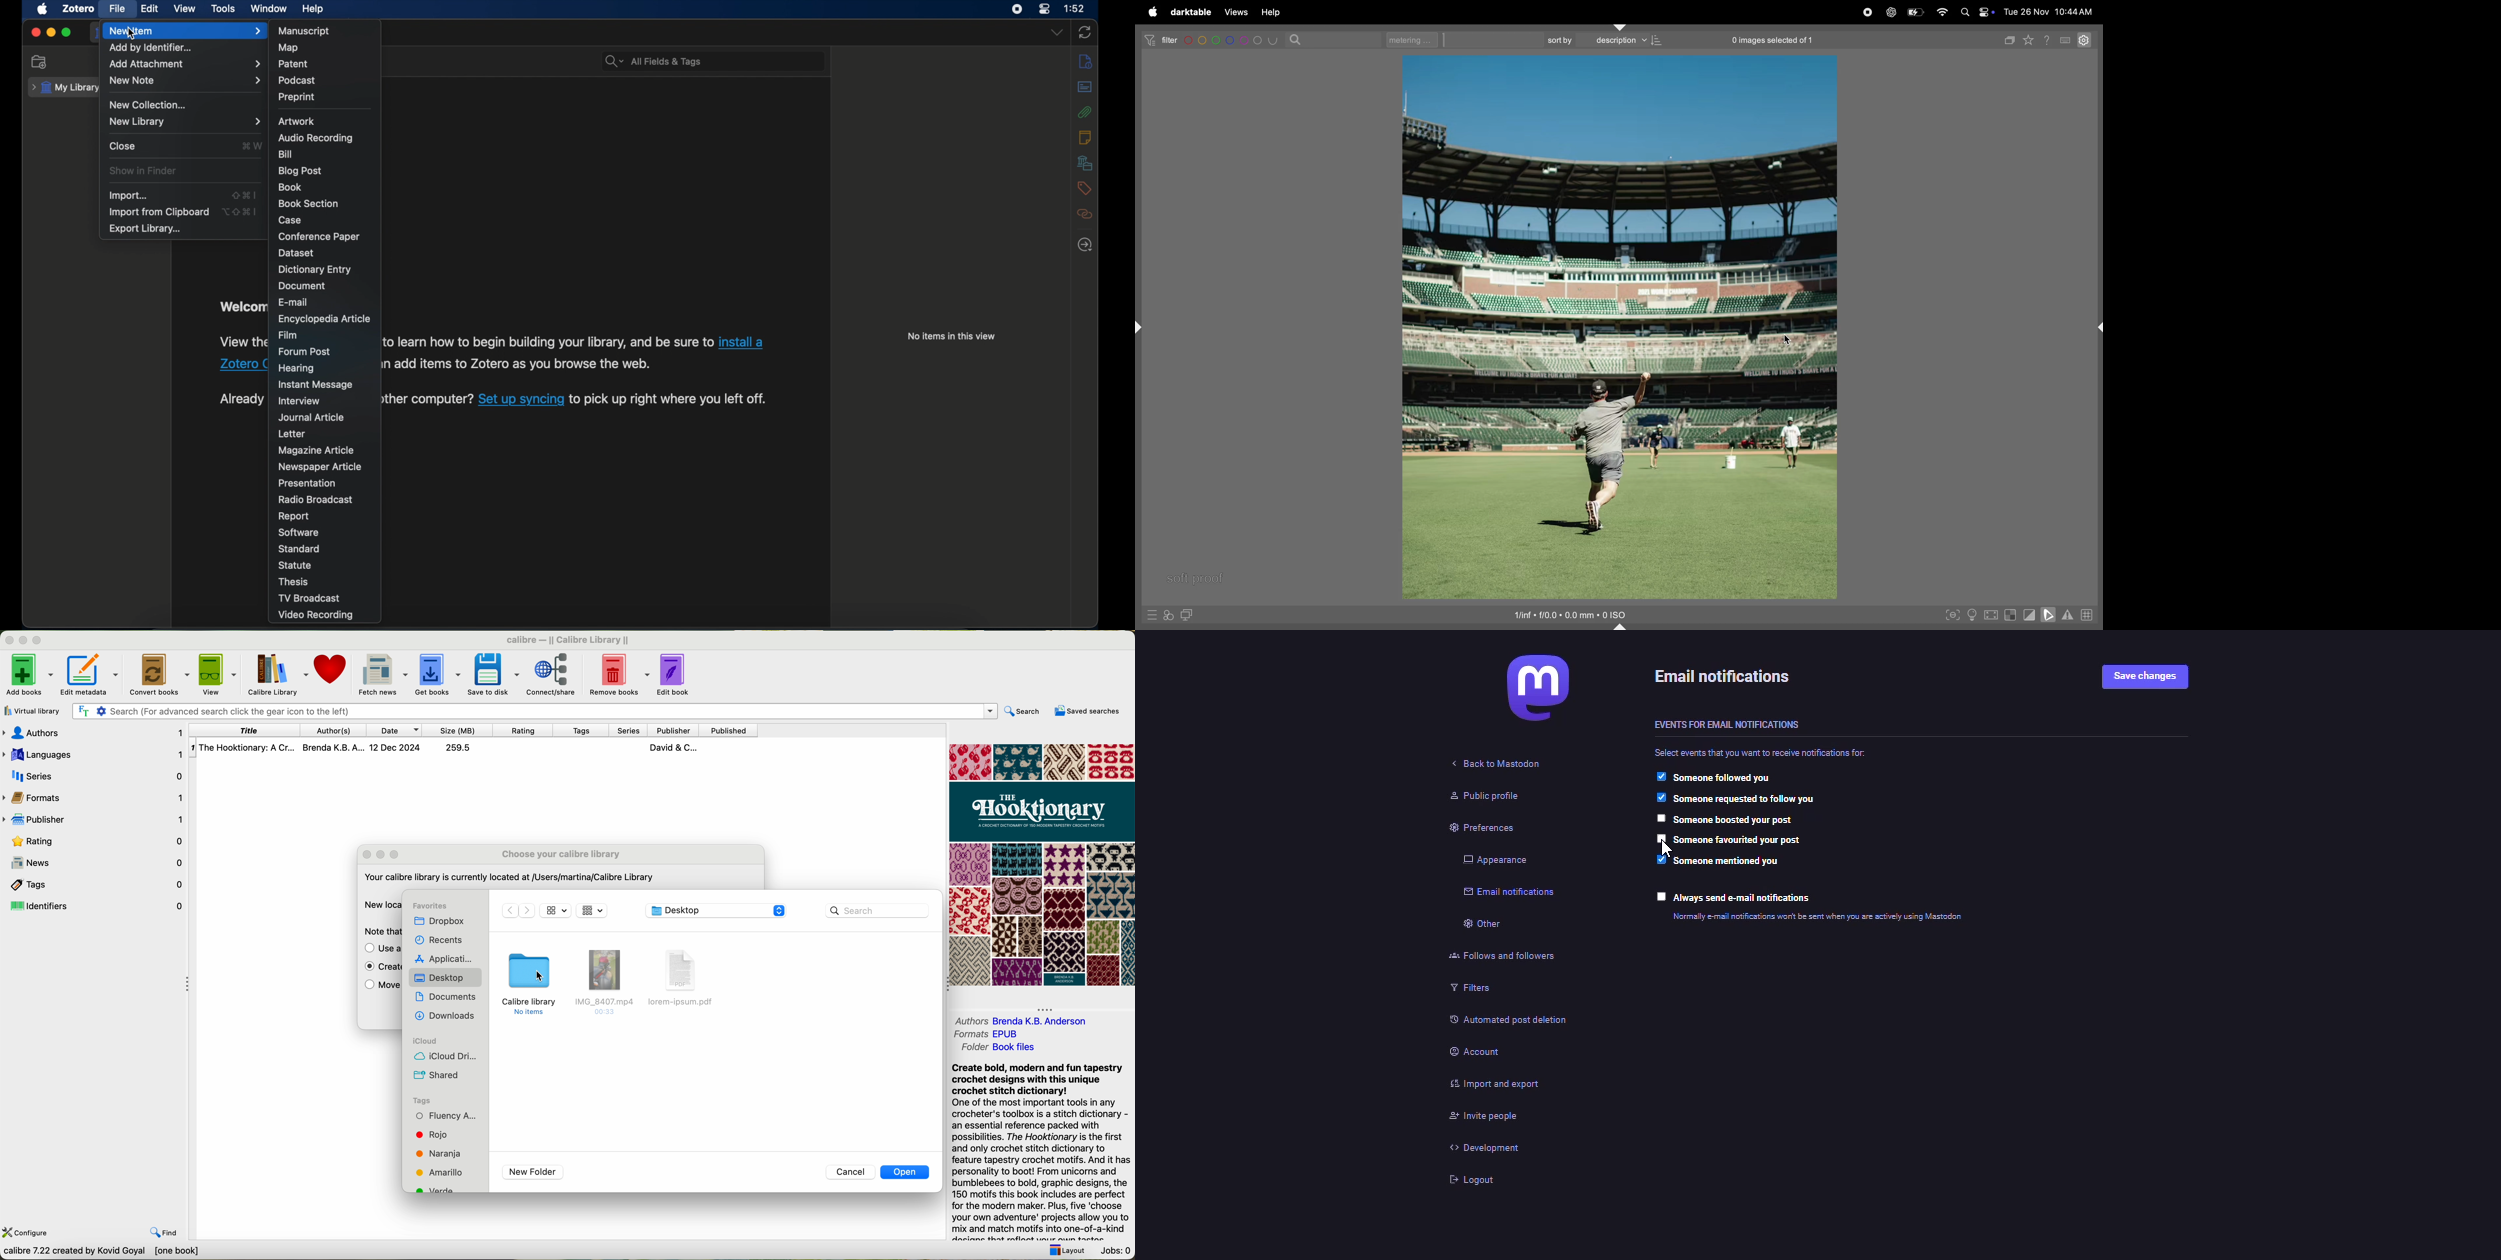 This screenshot has height=1260, width=2520. What do you see at coordinates (2088, 616) in the screenshot?
I see `toggle guide lines` at bounding box center [2088, 616].